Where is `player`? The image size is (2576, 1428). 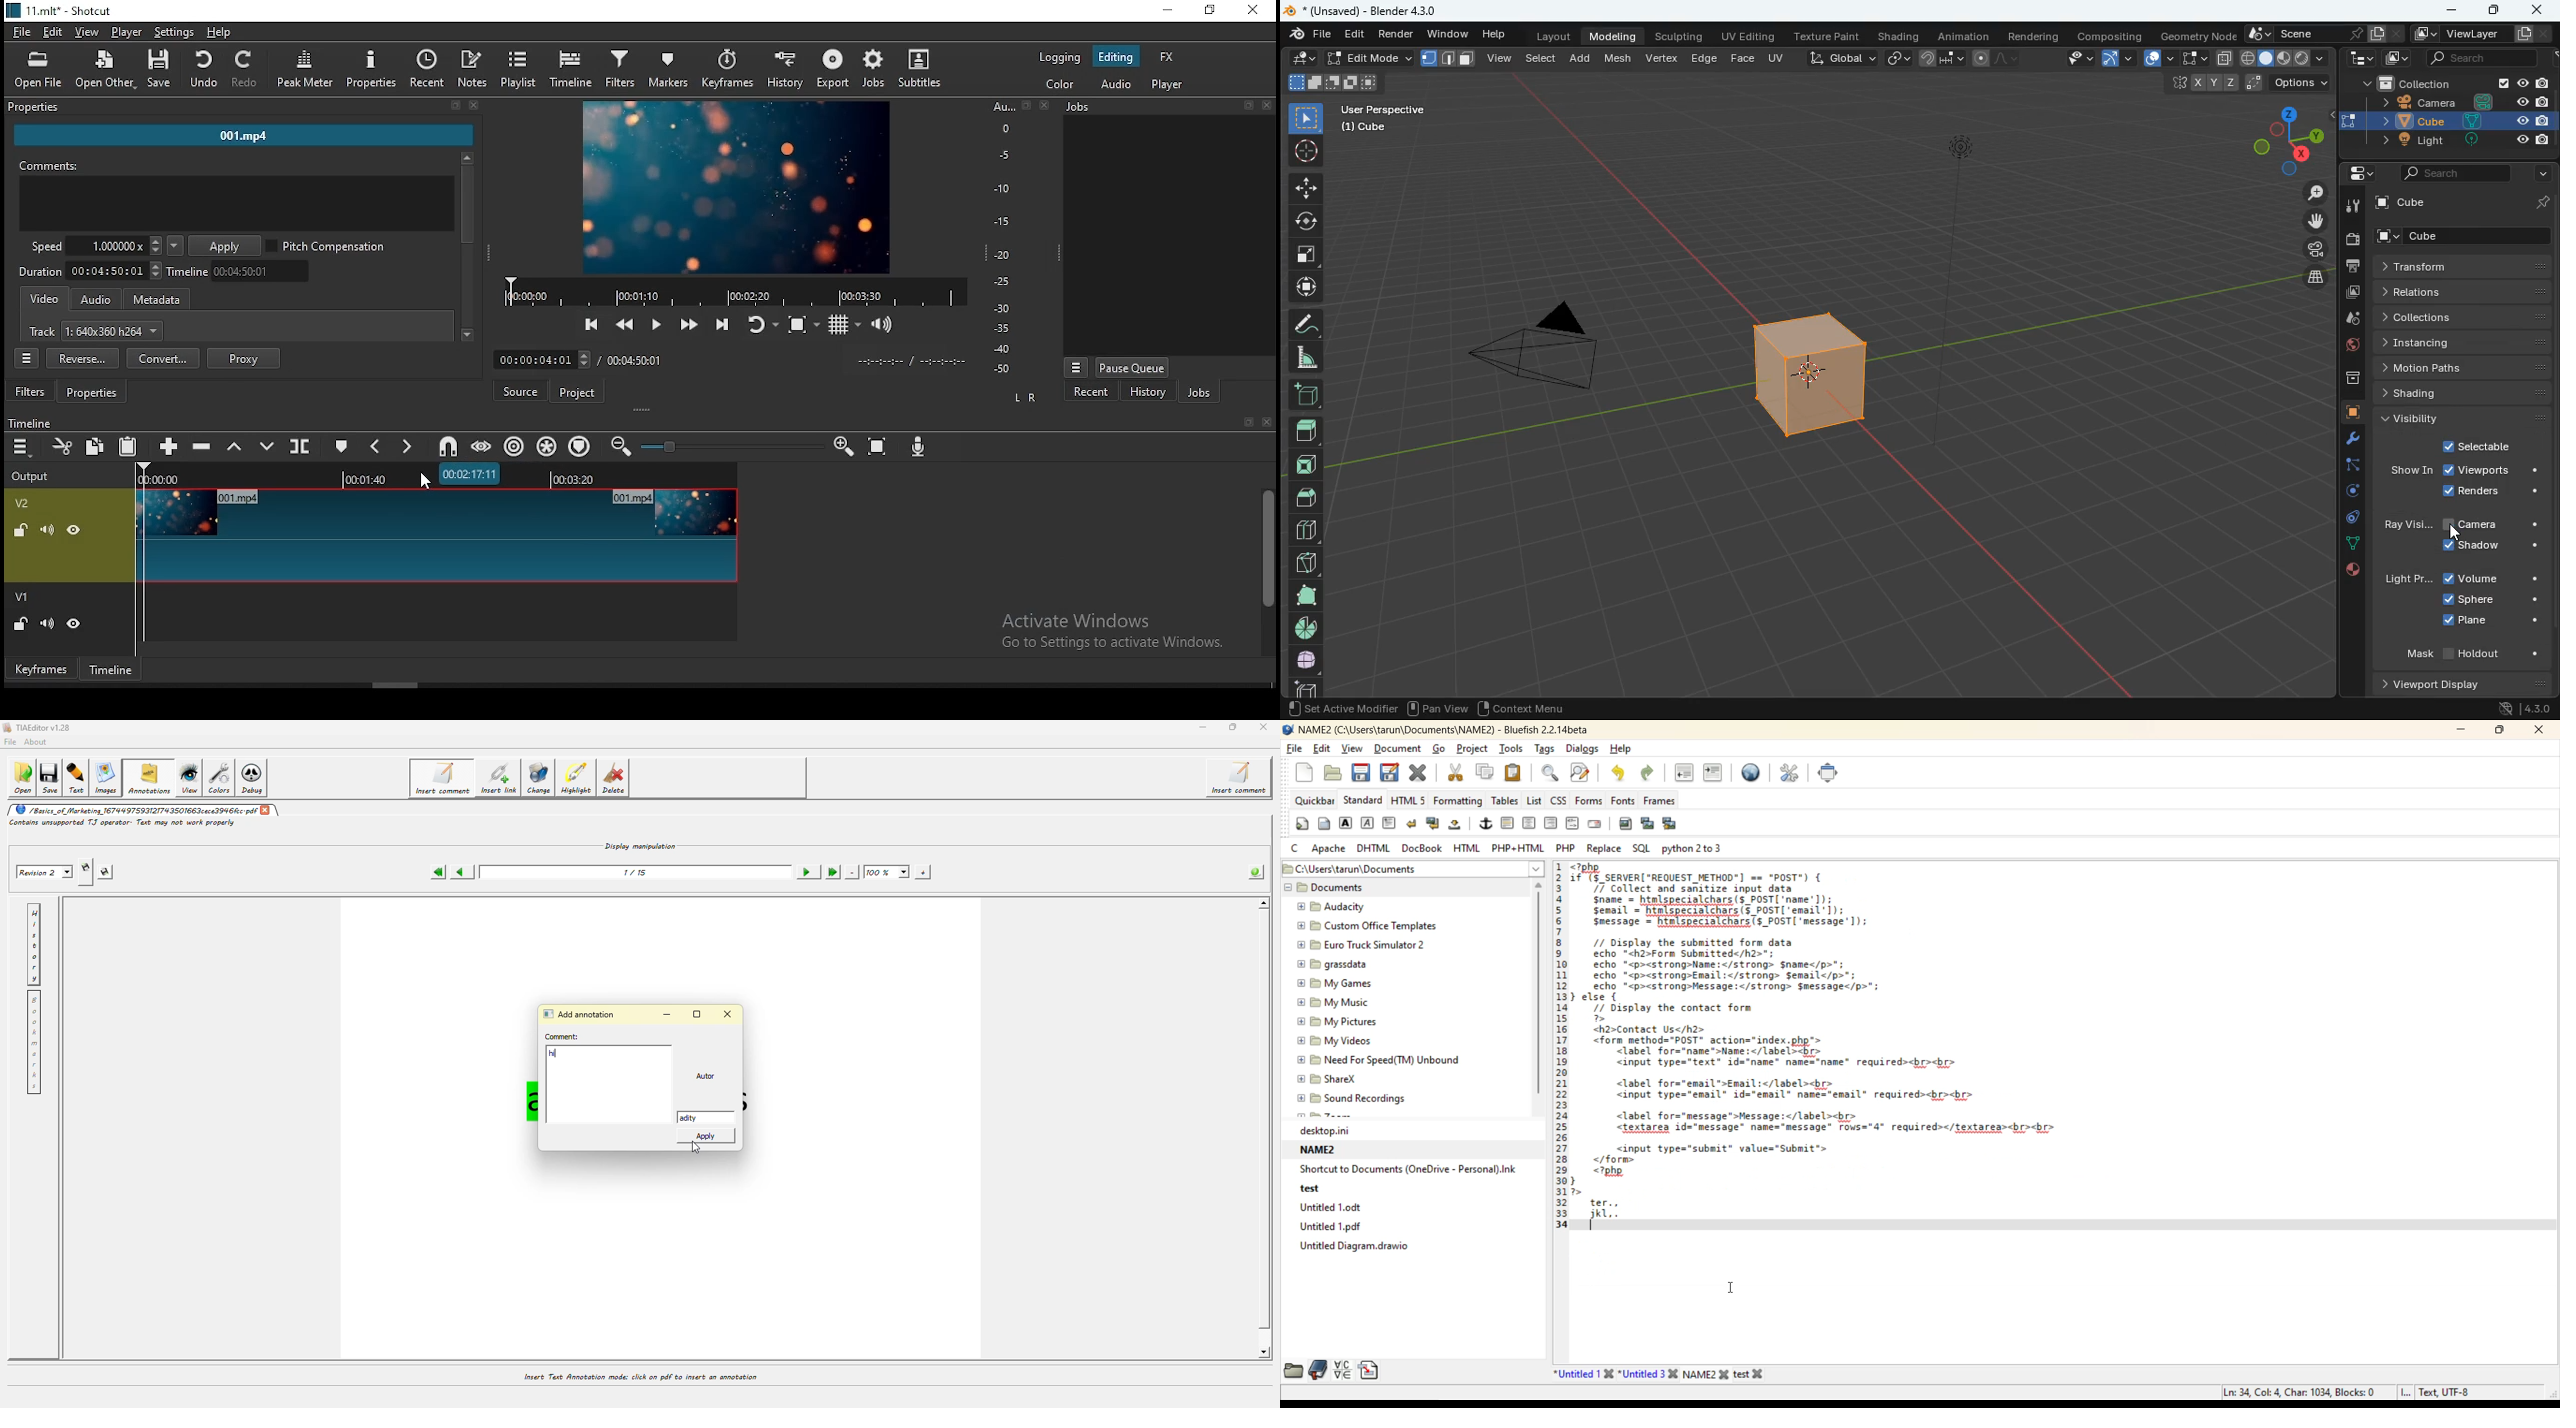 player is located at coordinates (131, 33).